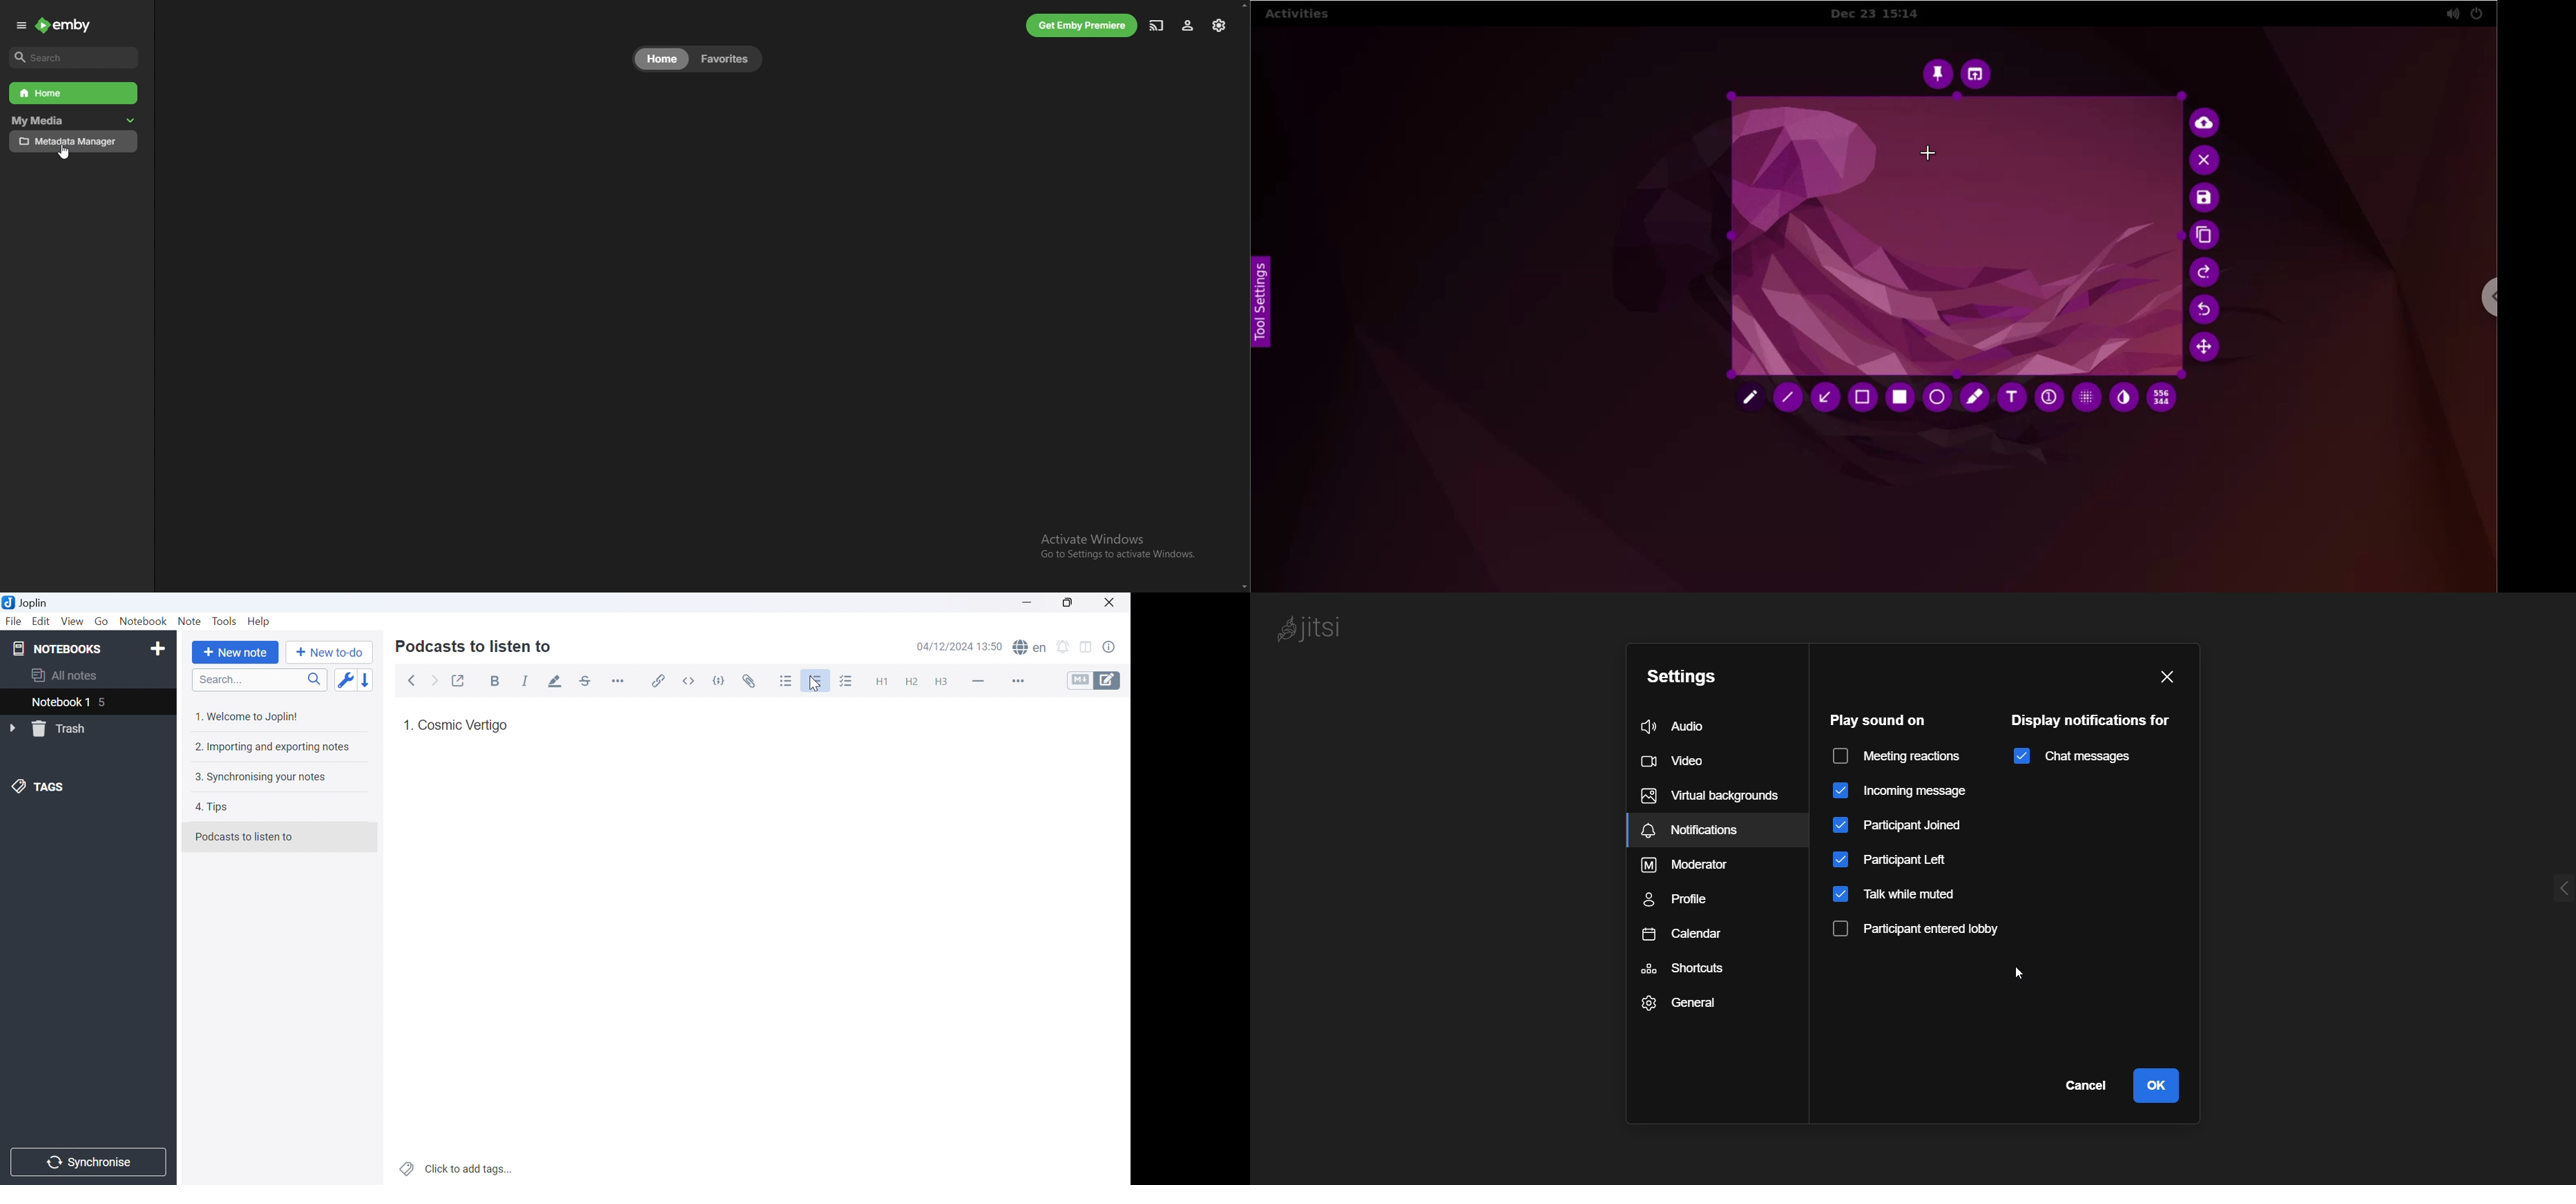 This screenshot has width=2576, height=1204. What do you see at coordinates (2210, 236) in the screenshot?
I see `copy to clipboard` at bounding box center [2210, 236].